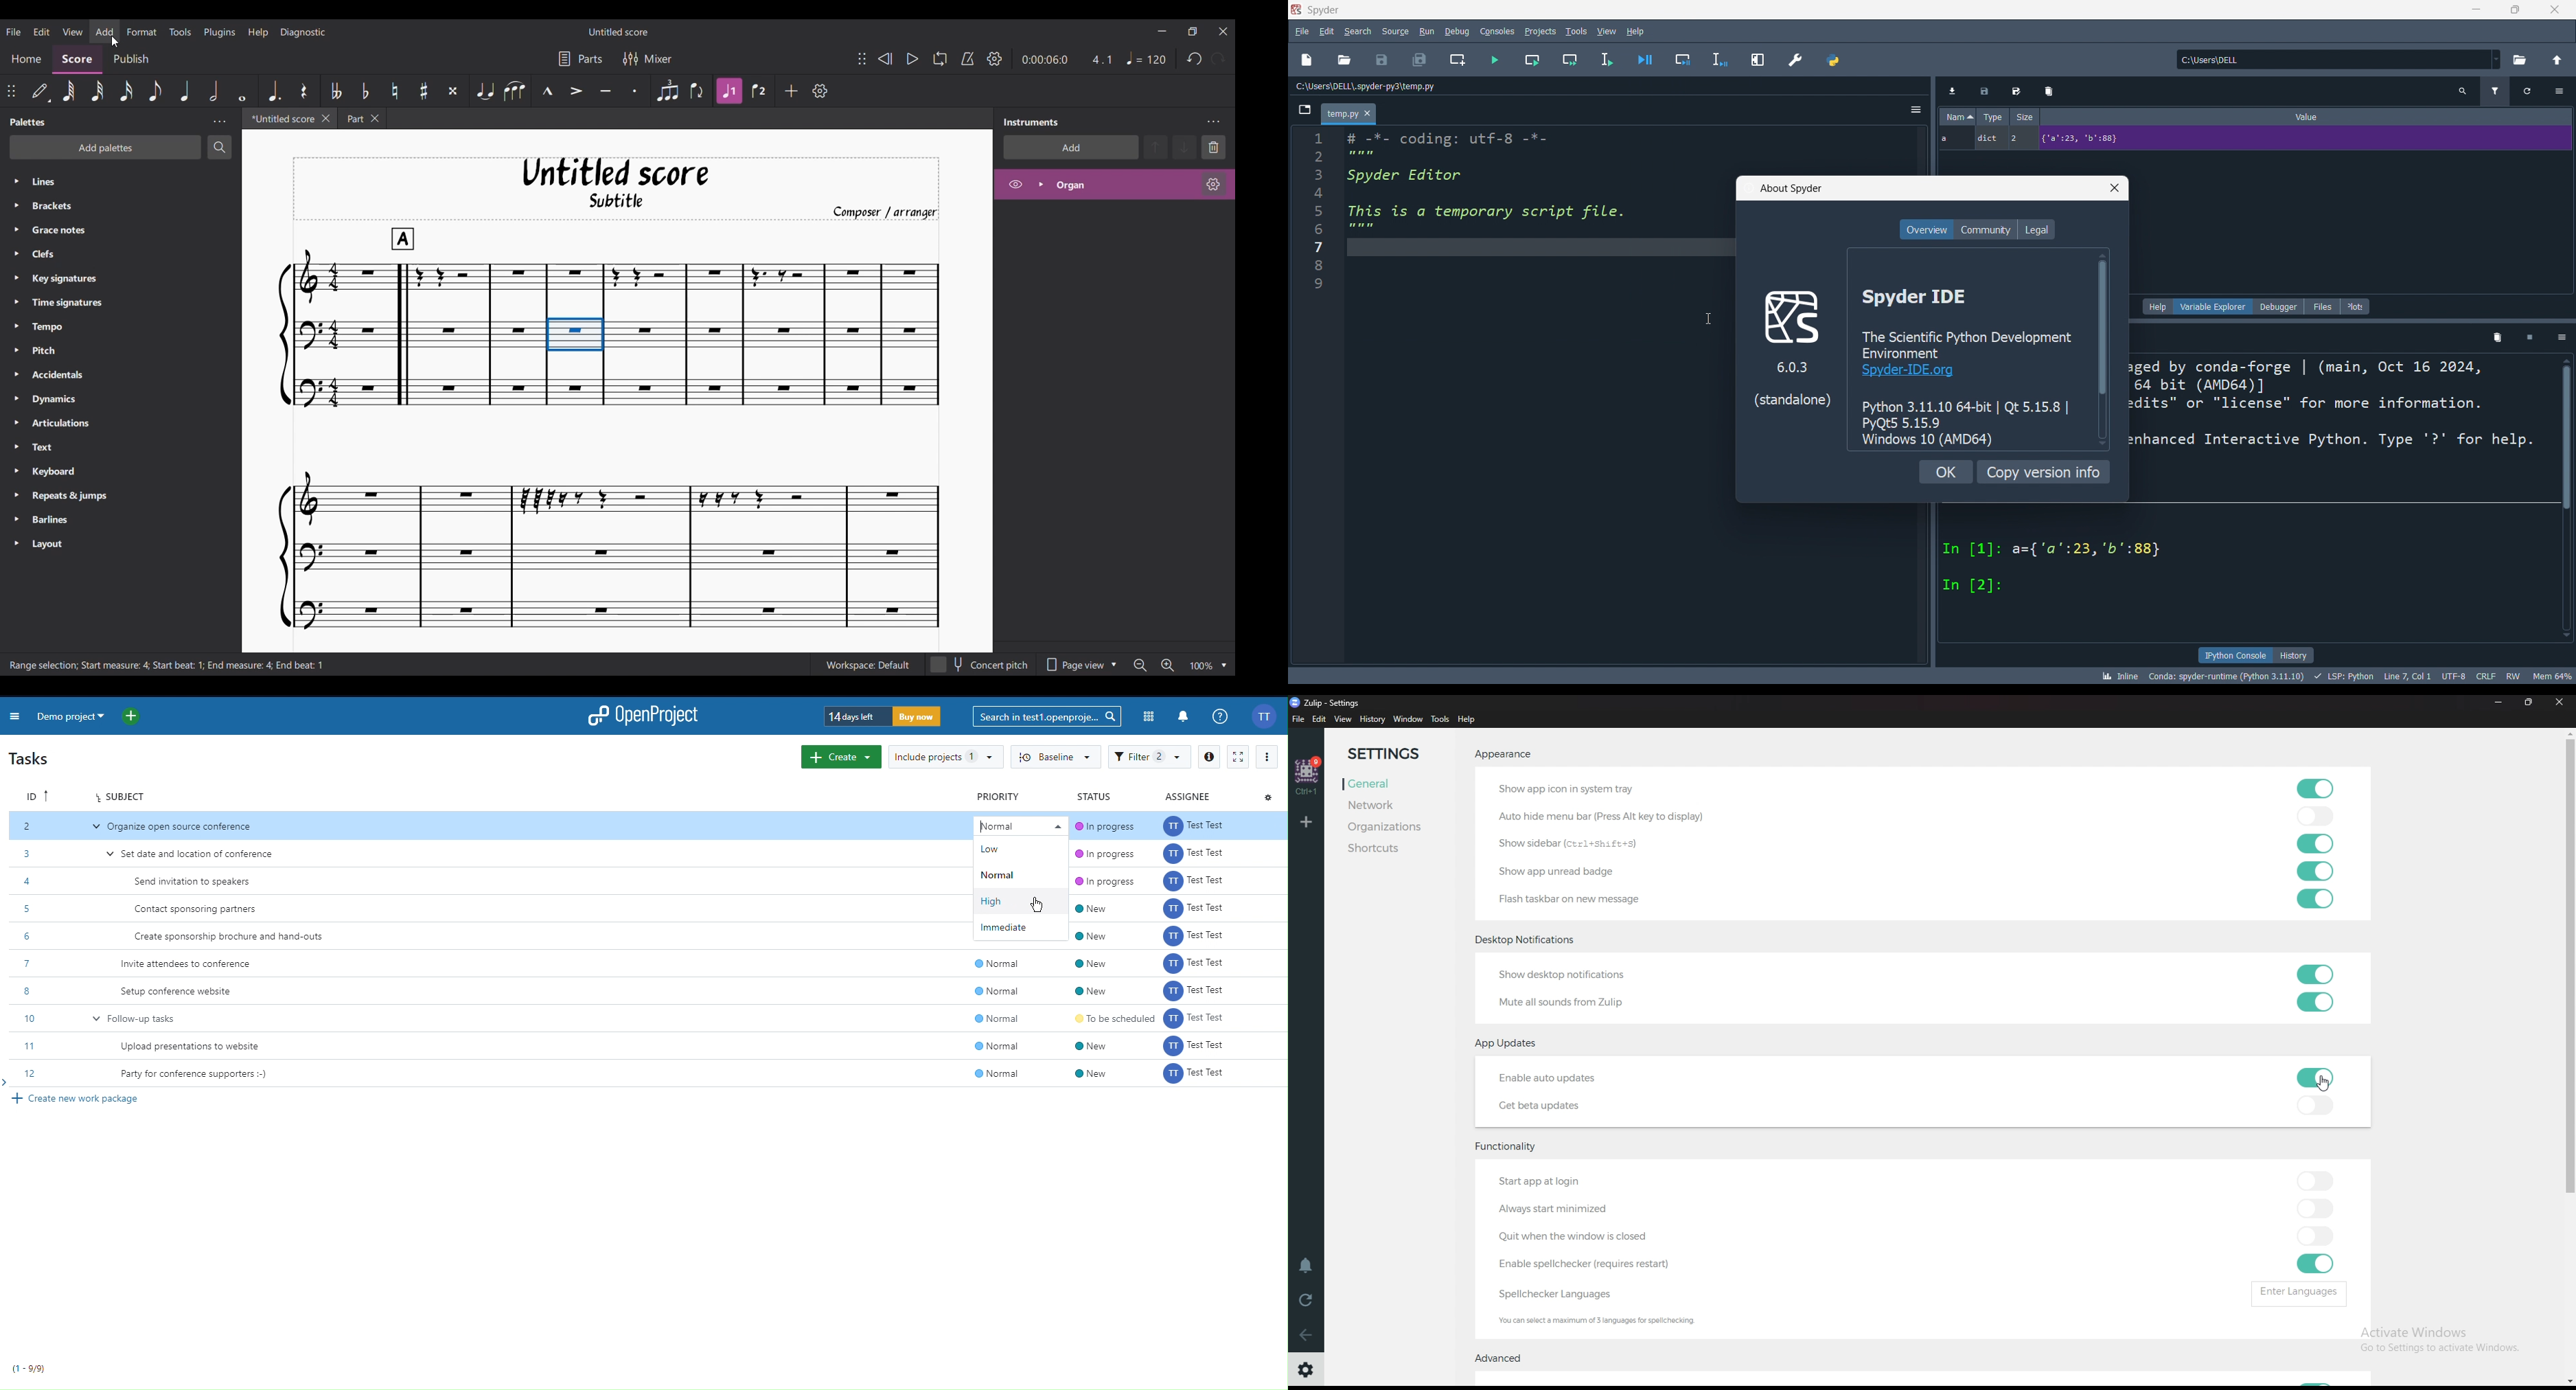  What do you see at coordinates (82, 1100) in the screenshot?
I see `Create new work package` at bounding box center [82, 1100].